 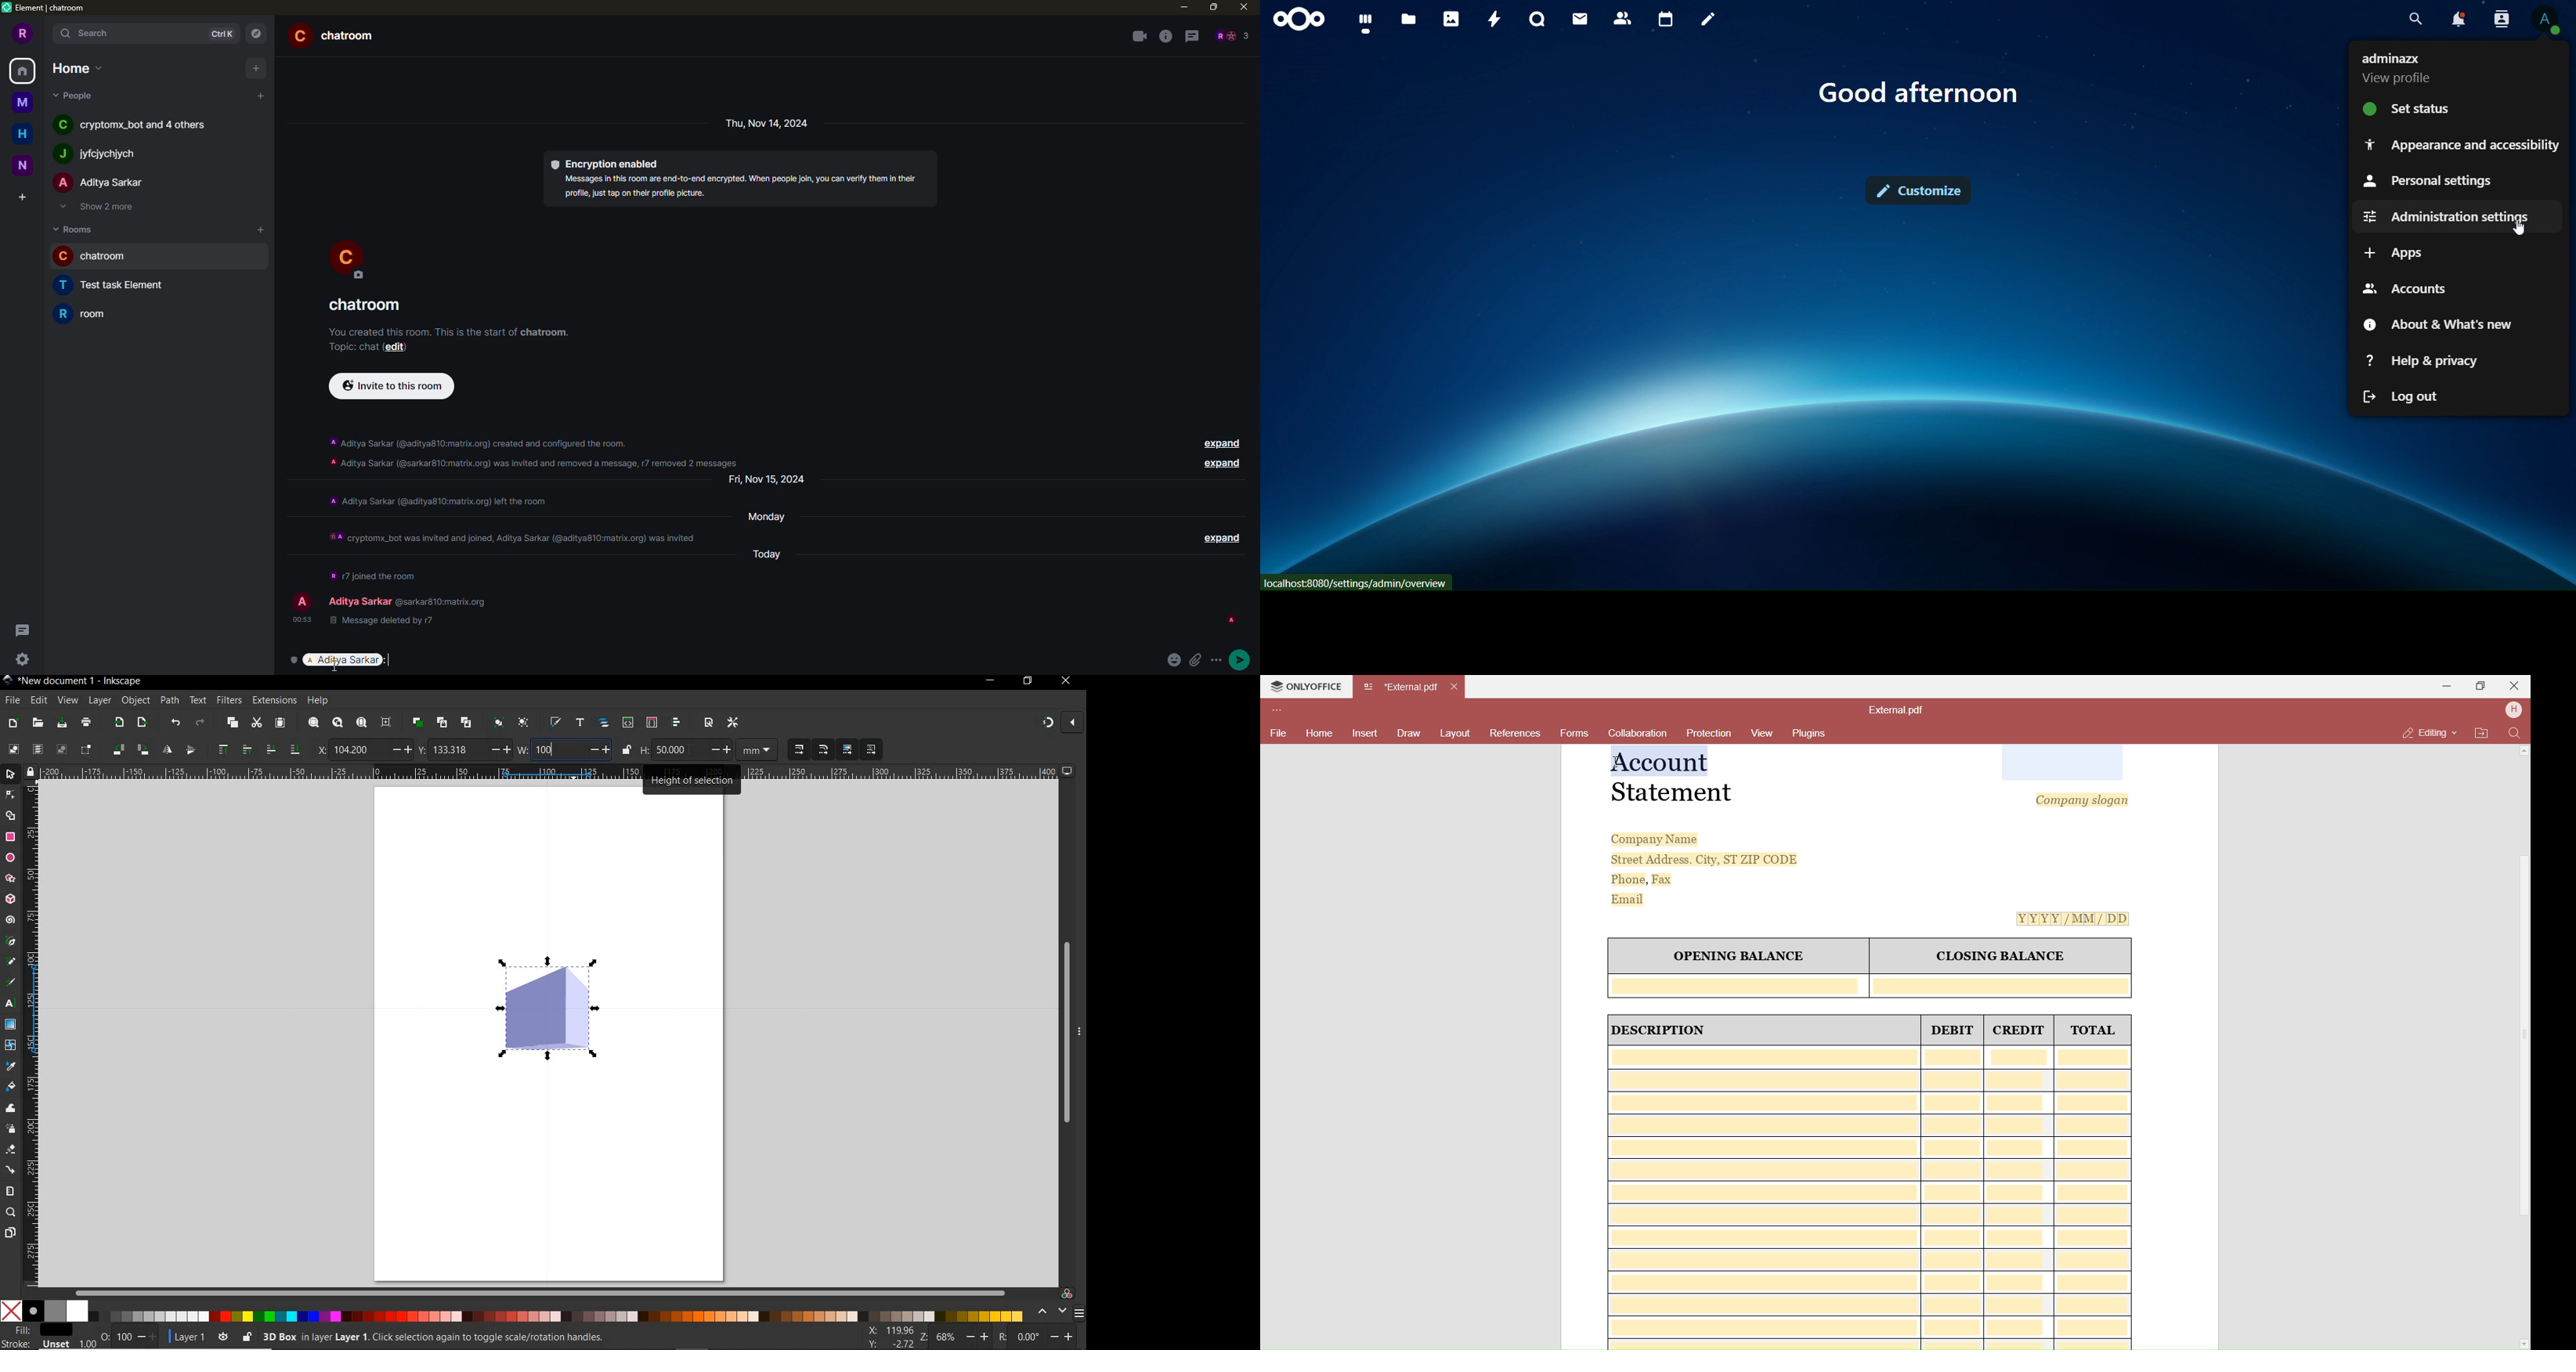 I want to click on Good afternoon, so click(x=1926, y=94).